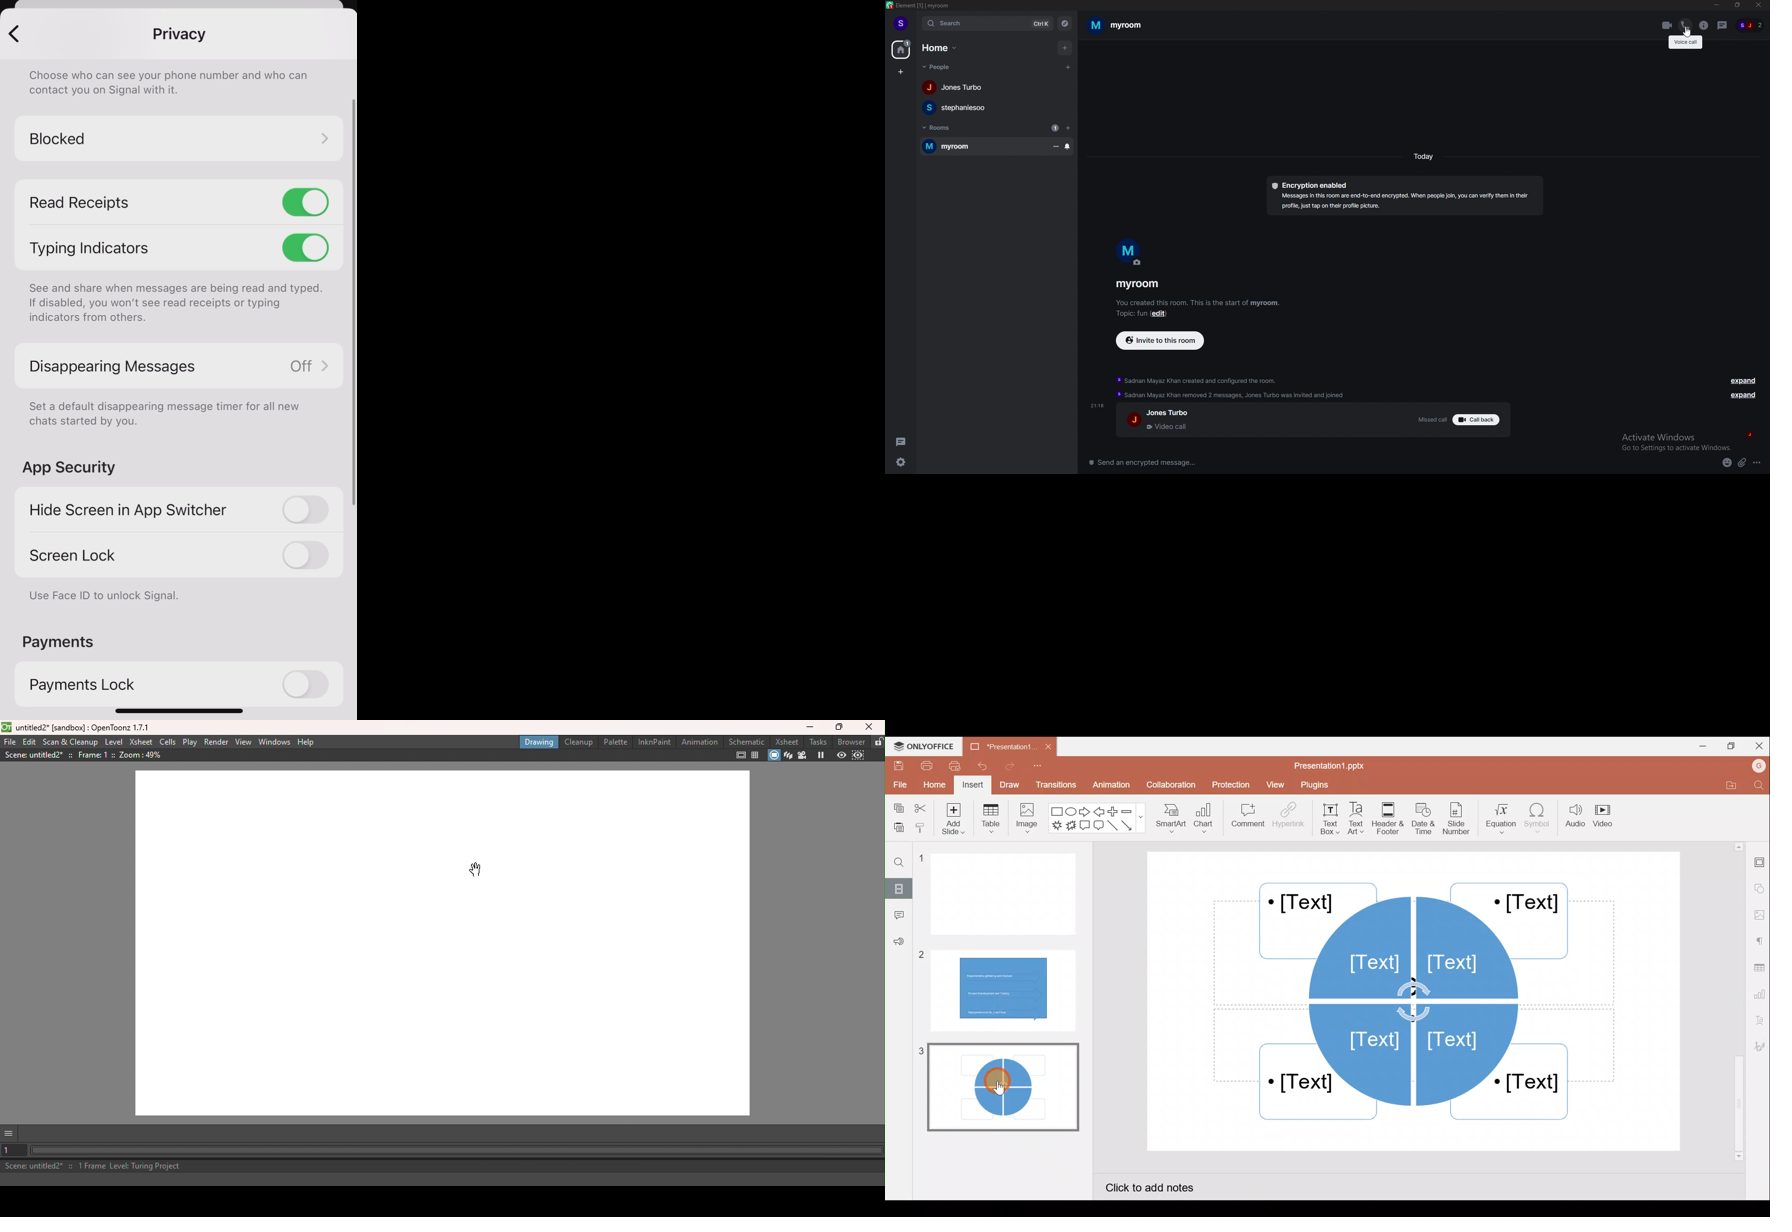  Describe the element at coordinates (1758, 464) in the screenshot. I see `more options` at that location.